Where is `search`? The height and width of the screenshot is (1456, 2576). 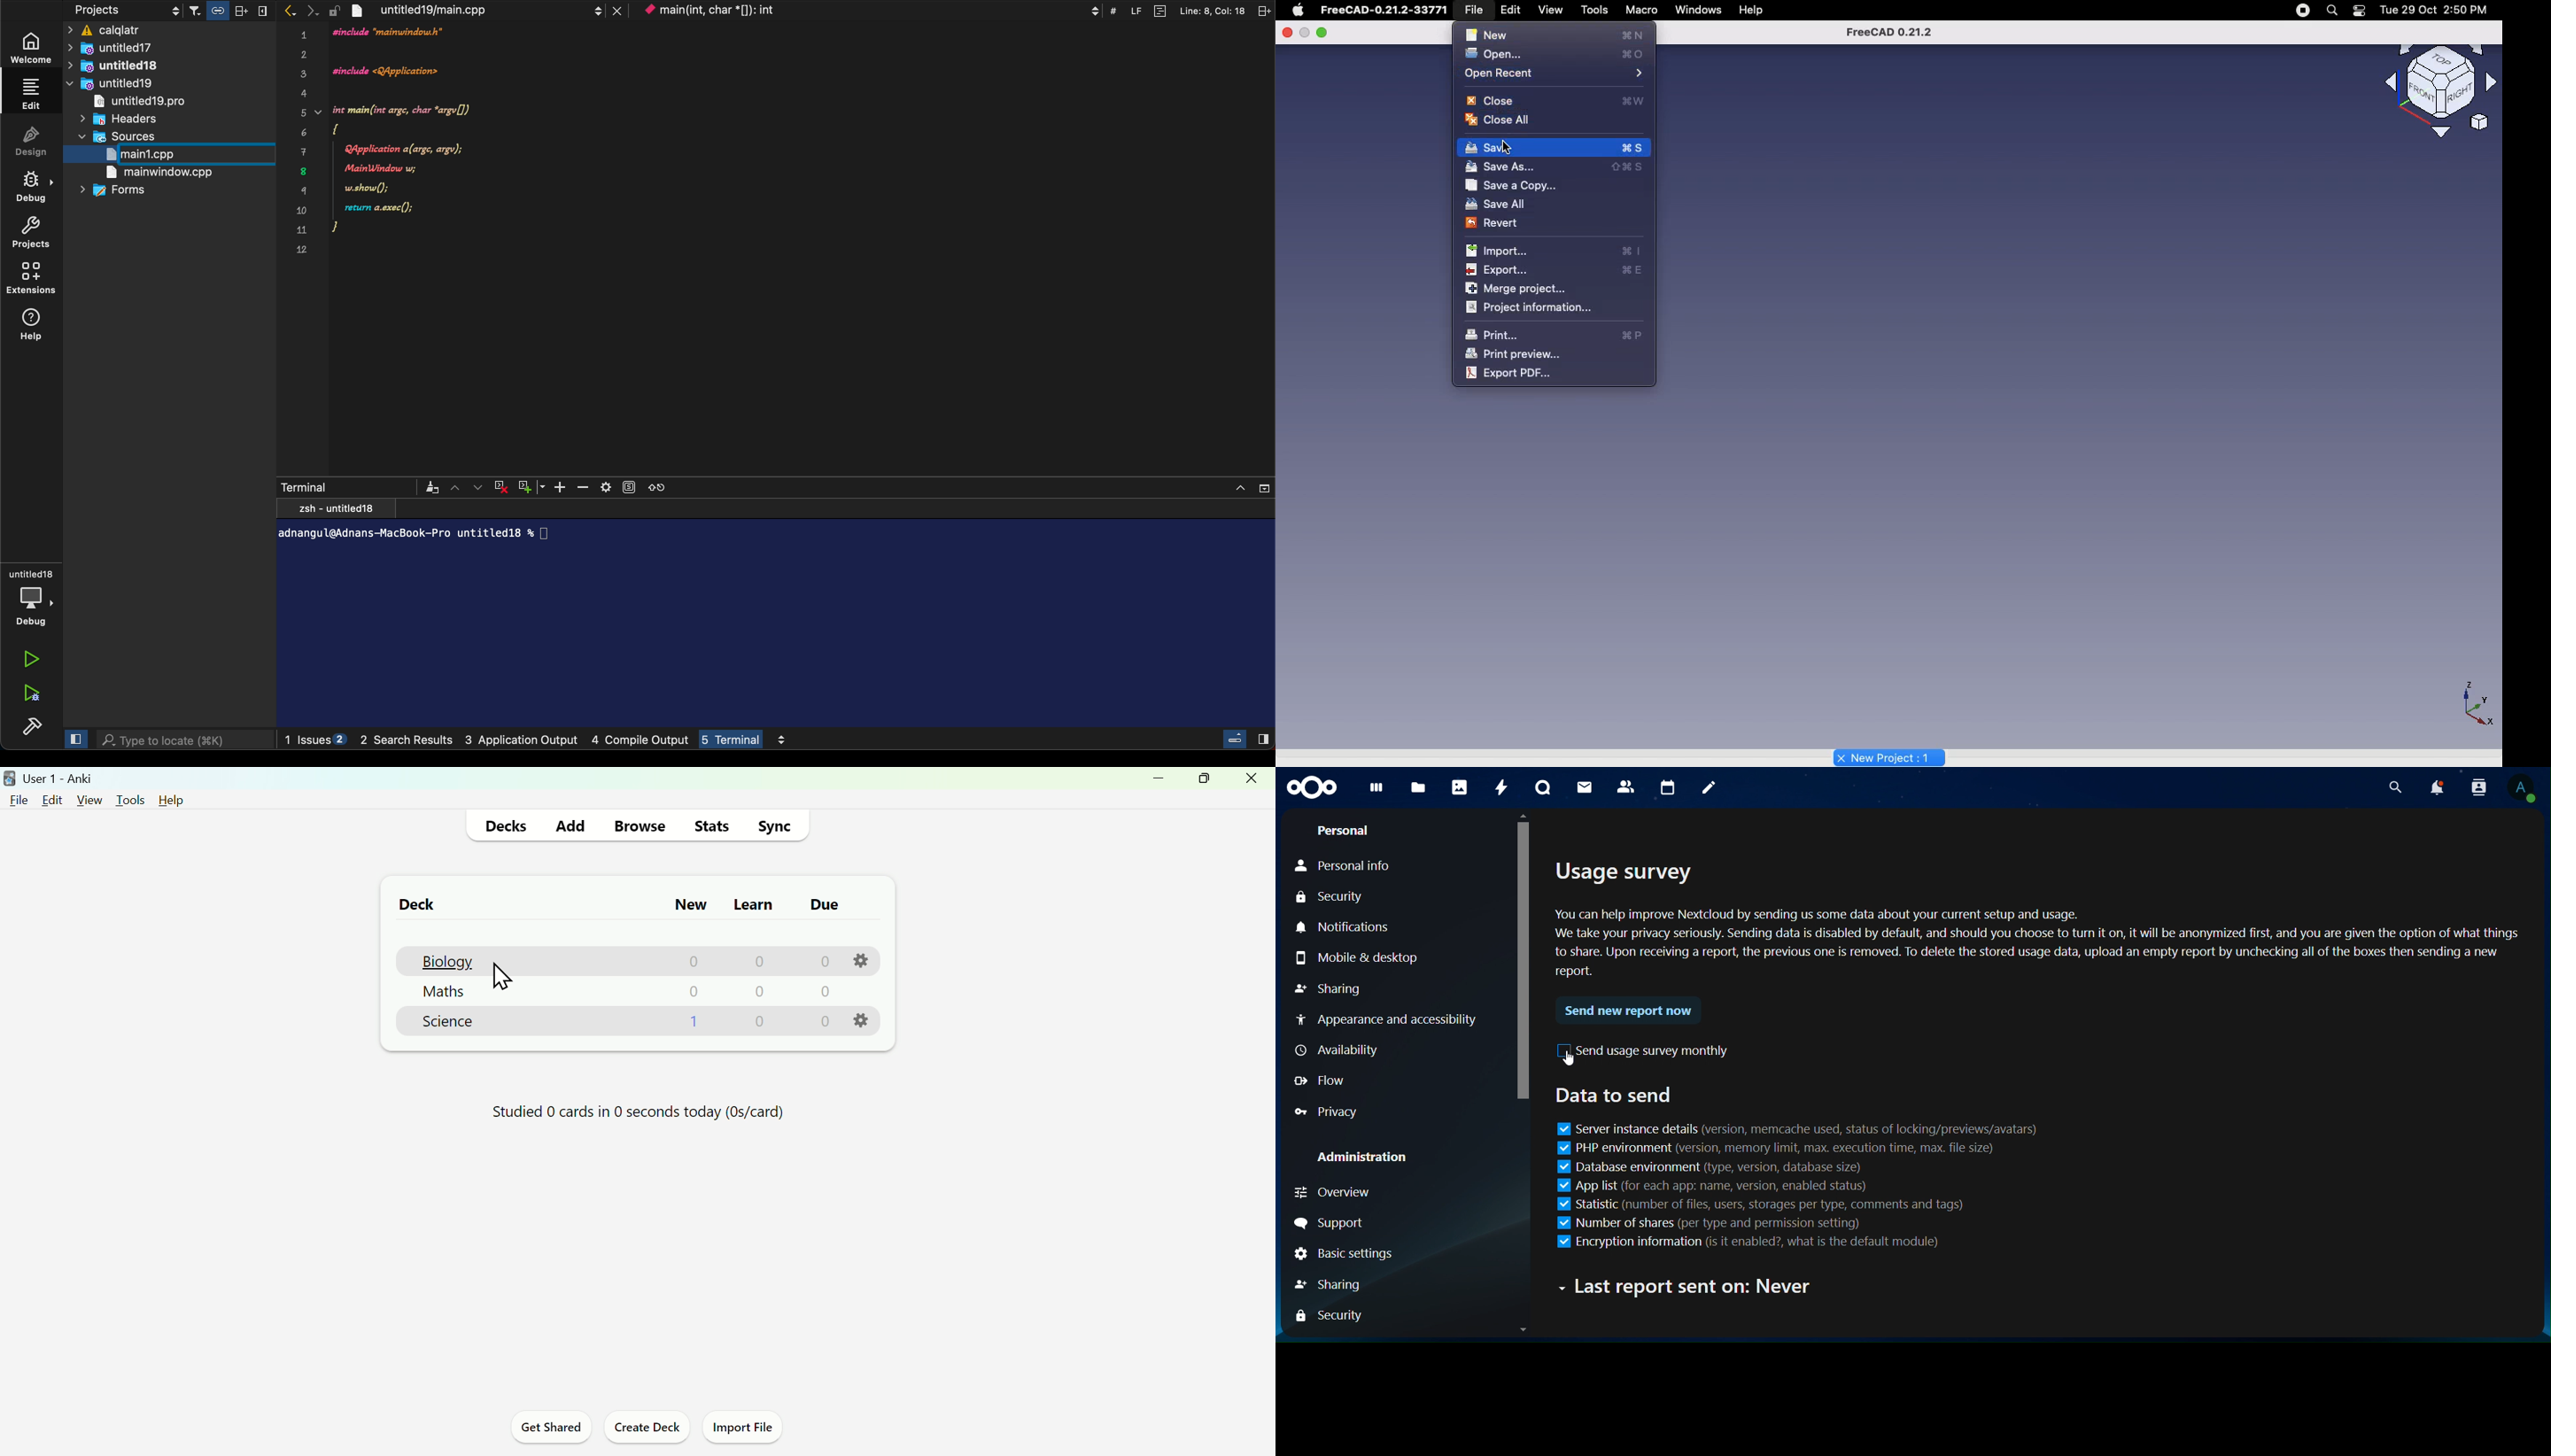 search is located at coordinates (2394, 784).